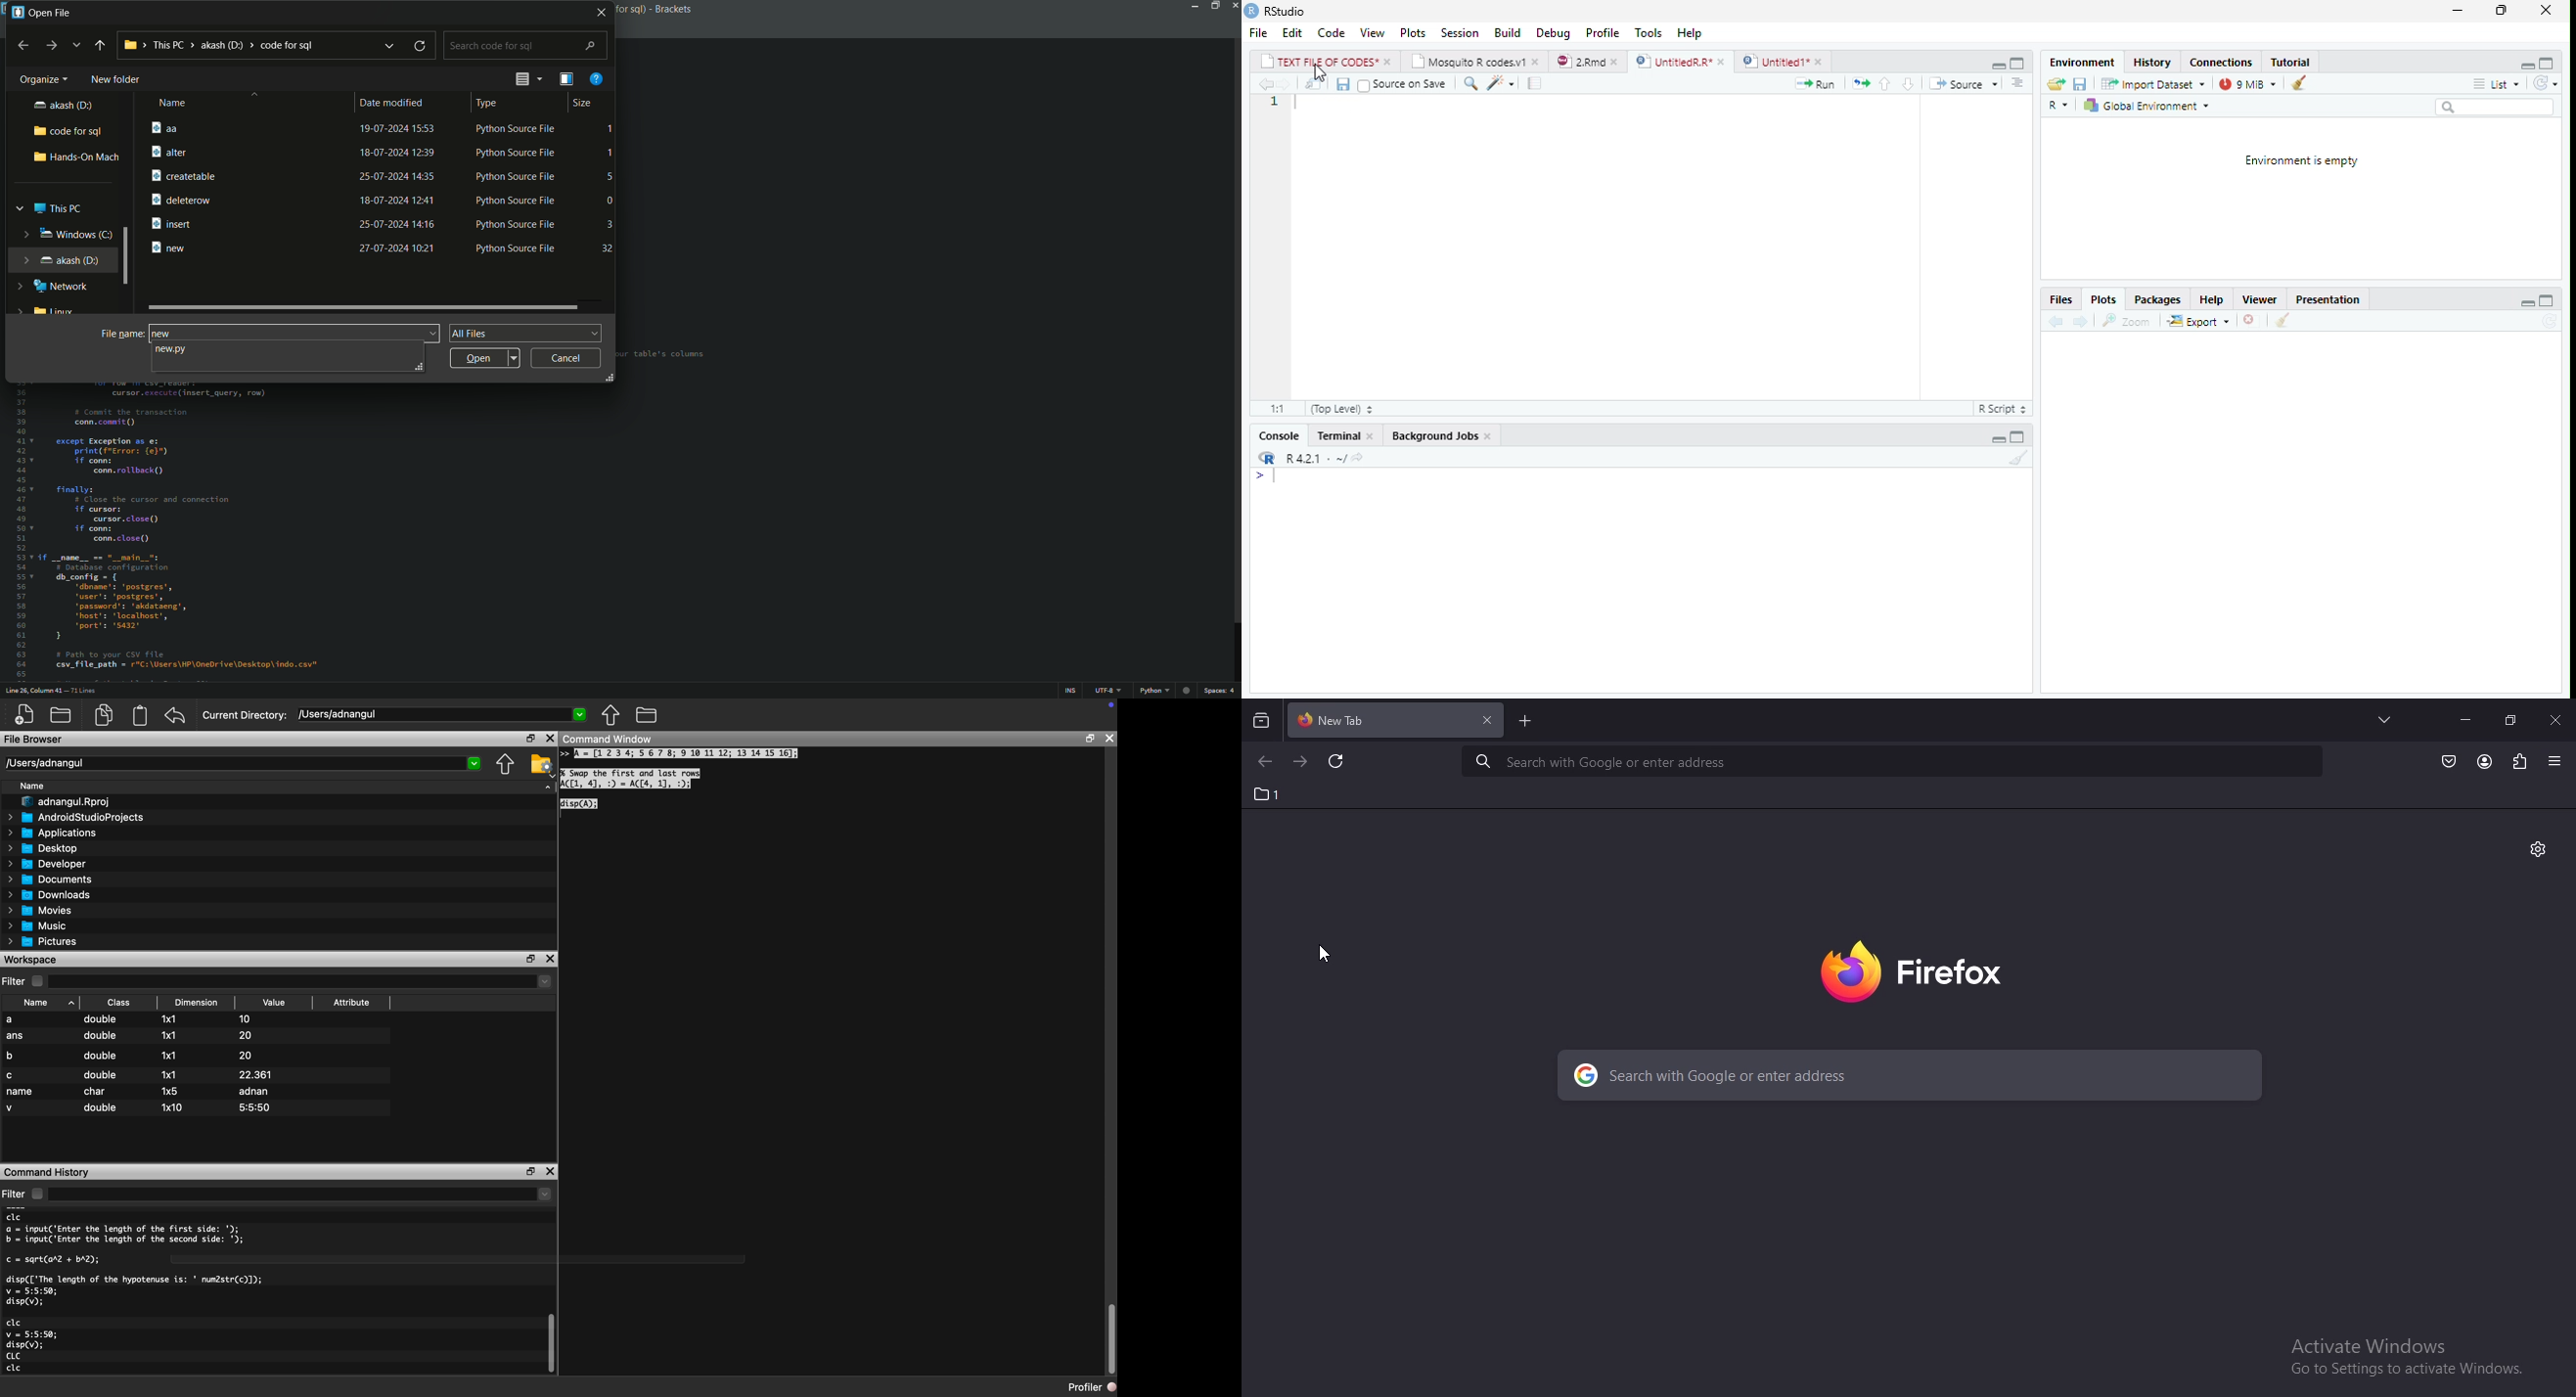 This screenshot has height=1400, width=2576. What do you see at coordinates (1690, 31) in the screenshot?
I see `Help` at bounding box center [1690, 31].